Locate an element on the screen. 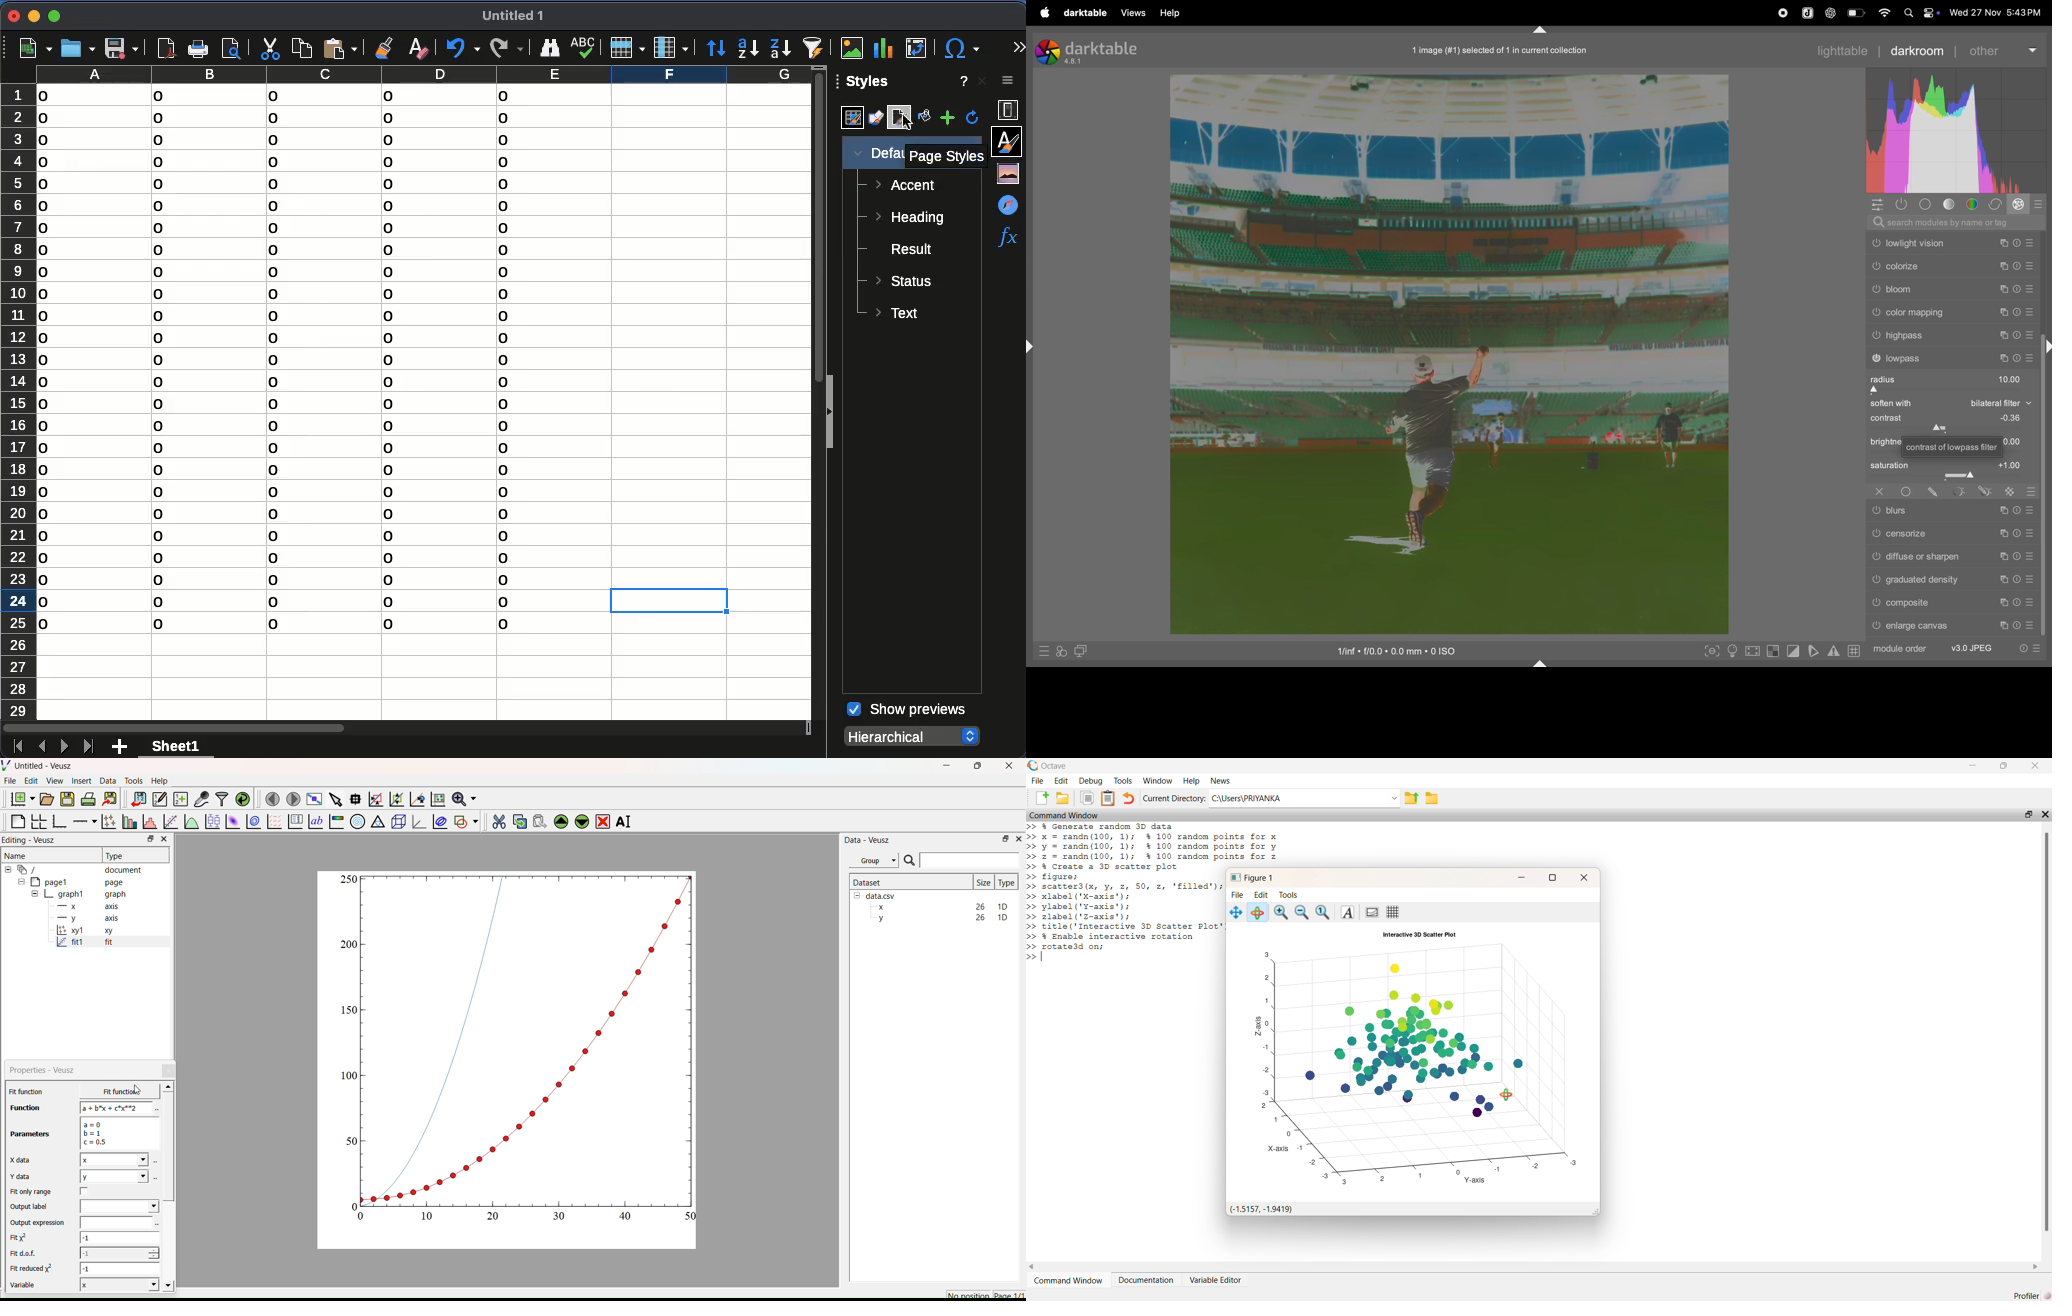 The image size is (2072, 1316). hierarchical  is located at coordinates (914, 735).